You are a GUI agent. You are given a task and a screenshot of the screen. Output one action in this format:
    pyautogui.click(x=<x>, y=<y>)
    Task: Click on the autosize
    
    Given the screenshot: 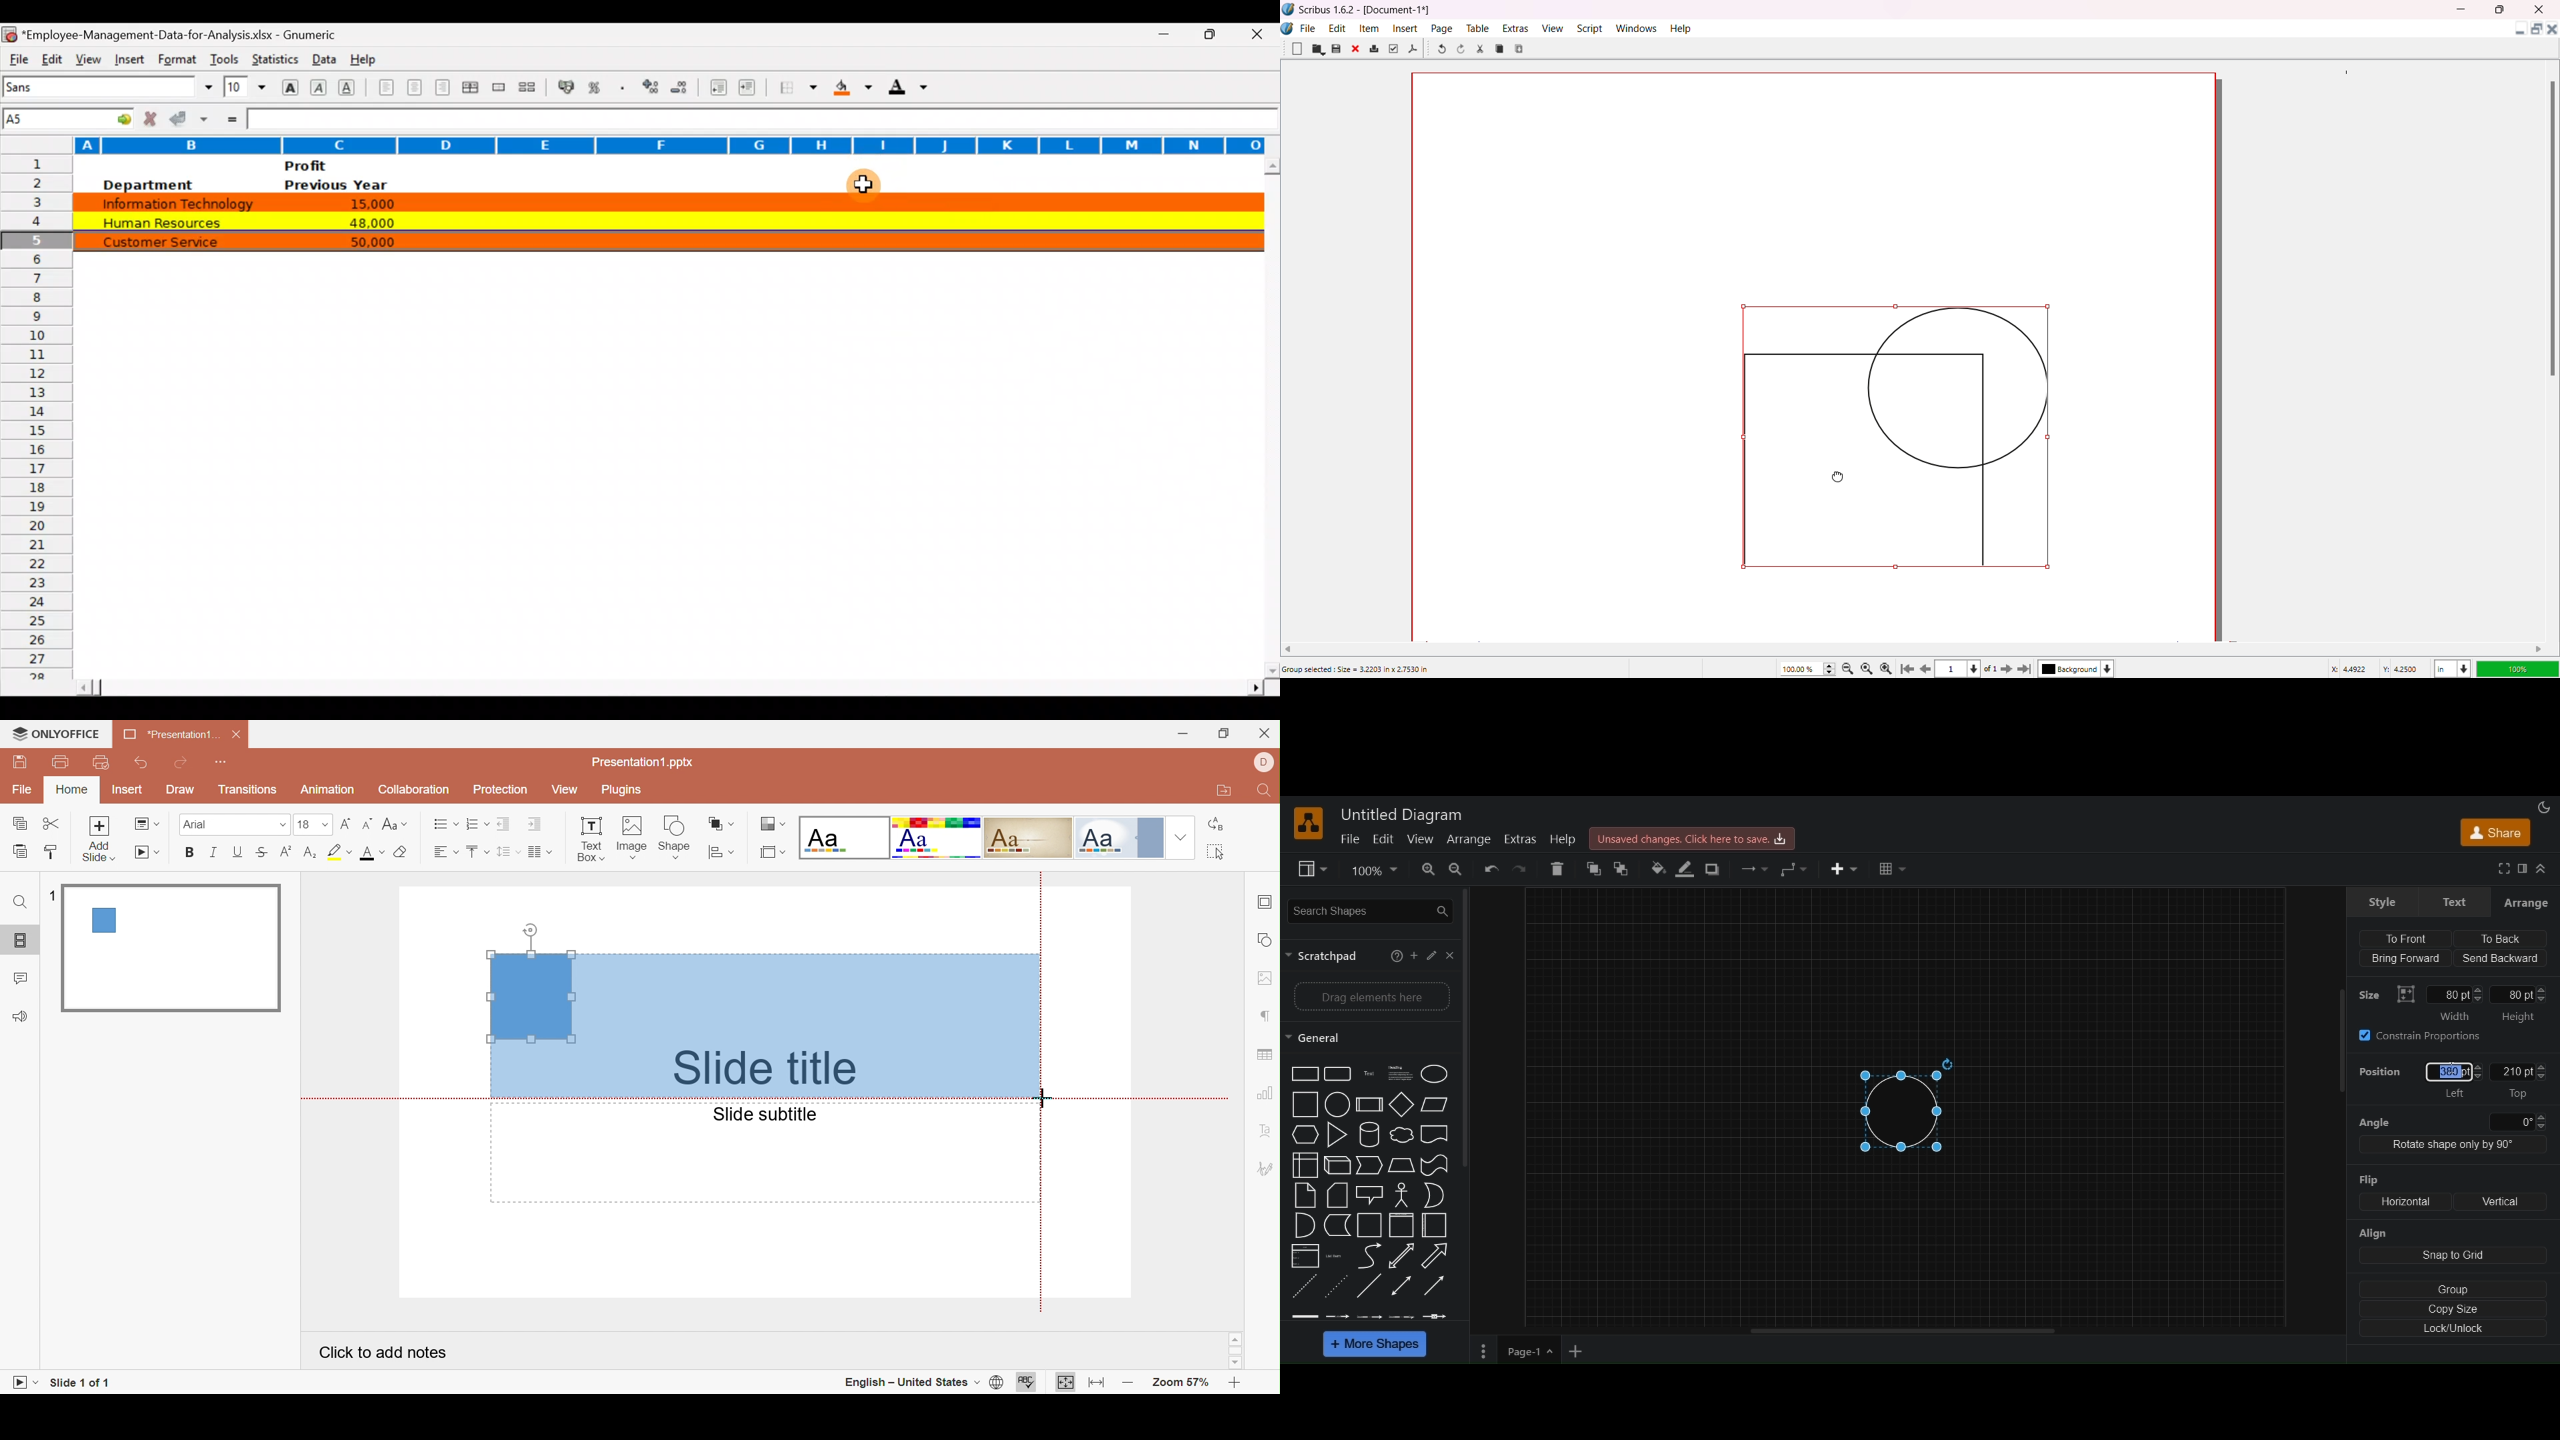 What is the action you would take?
    pyautogui.click(x=2406, y=994)
    